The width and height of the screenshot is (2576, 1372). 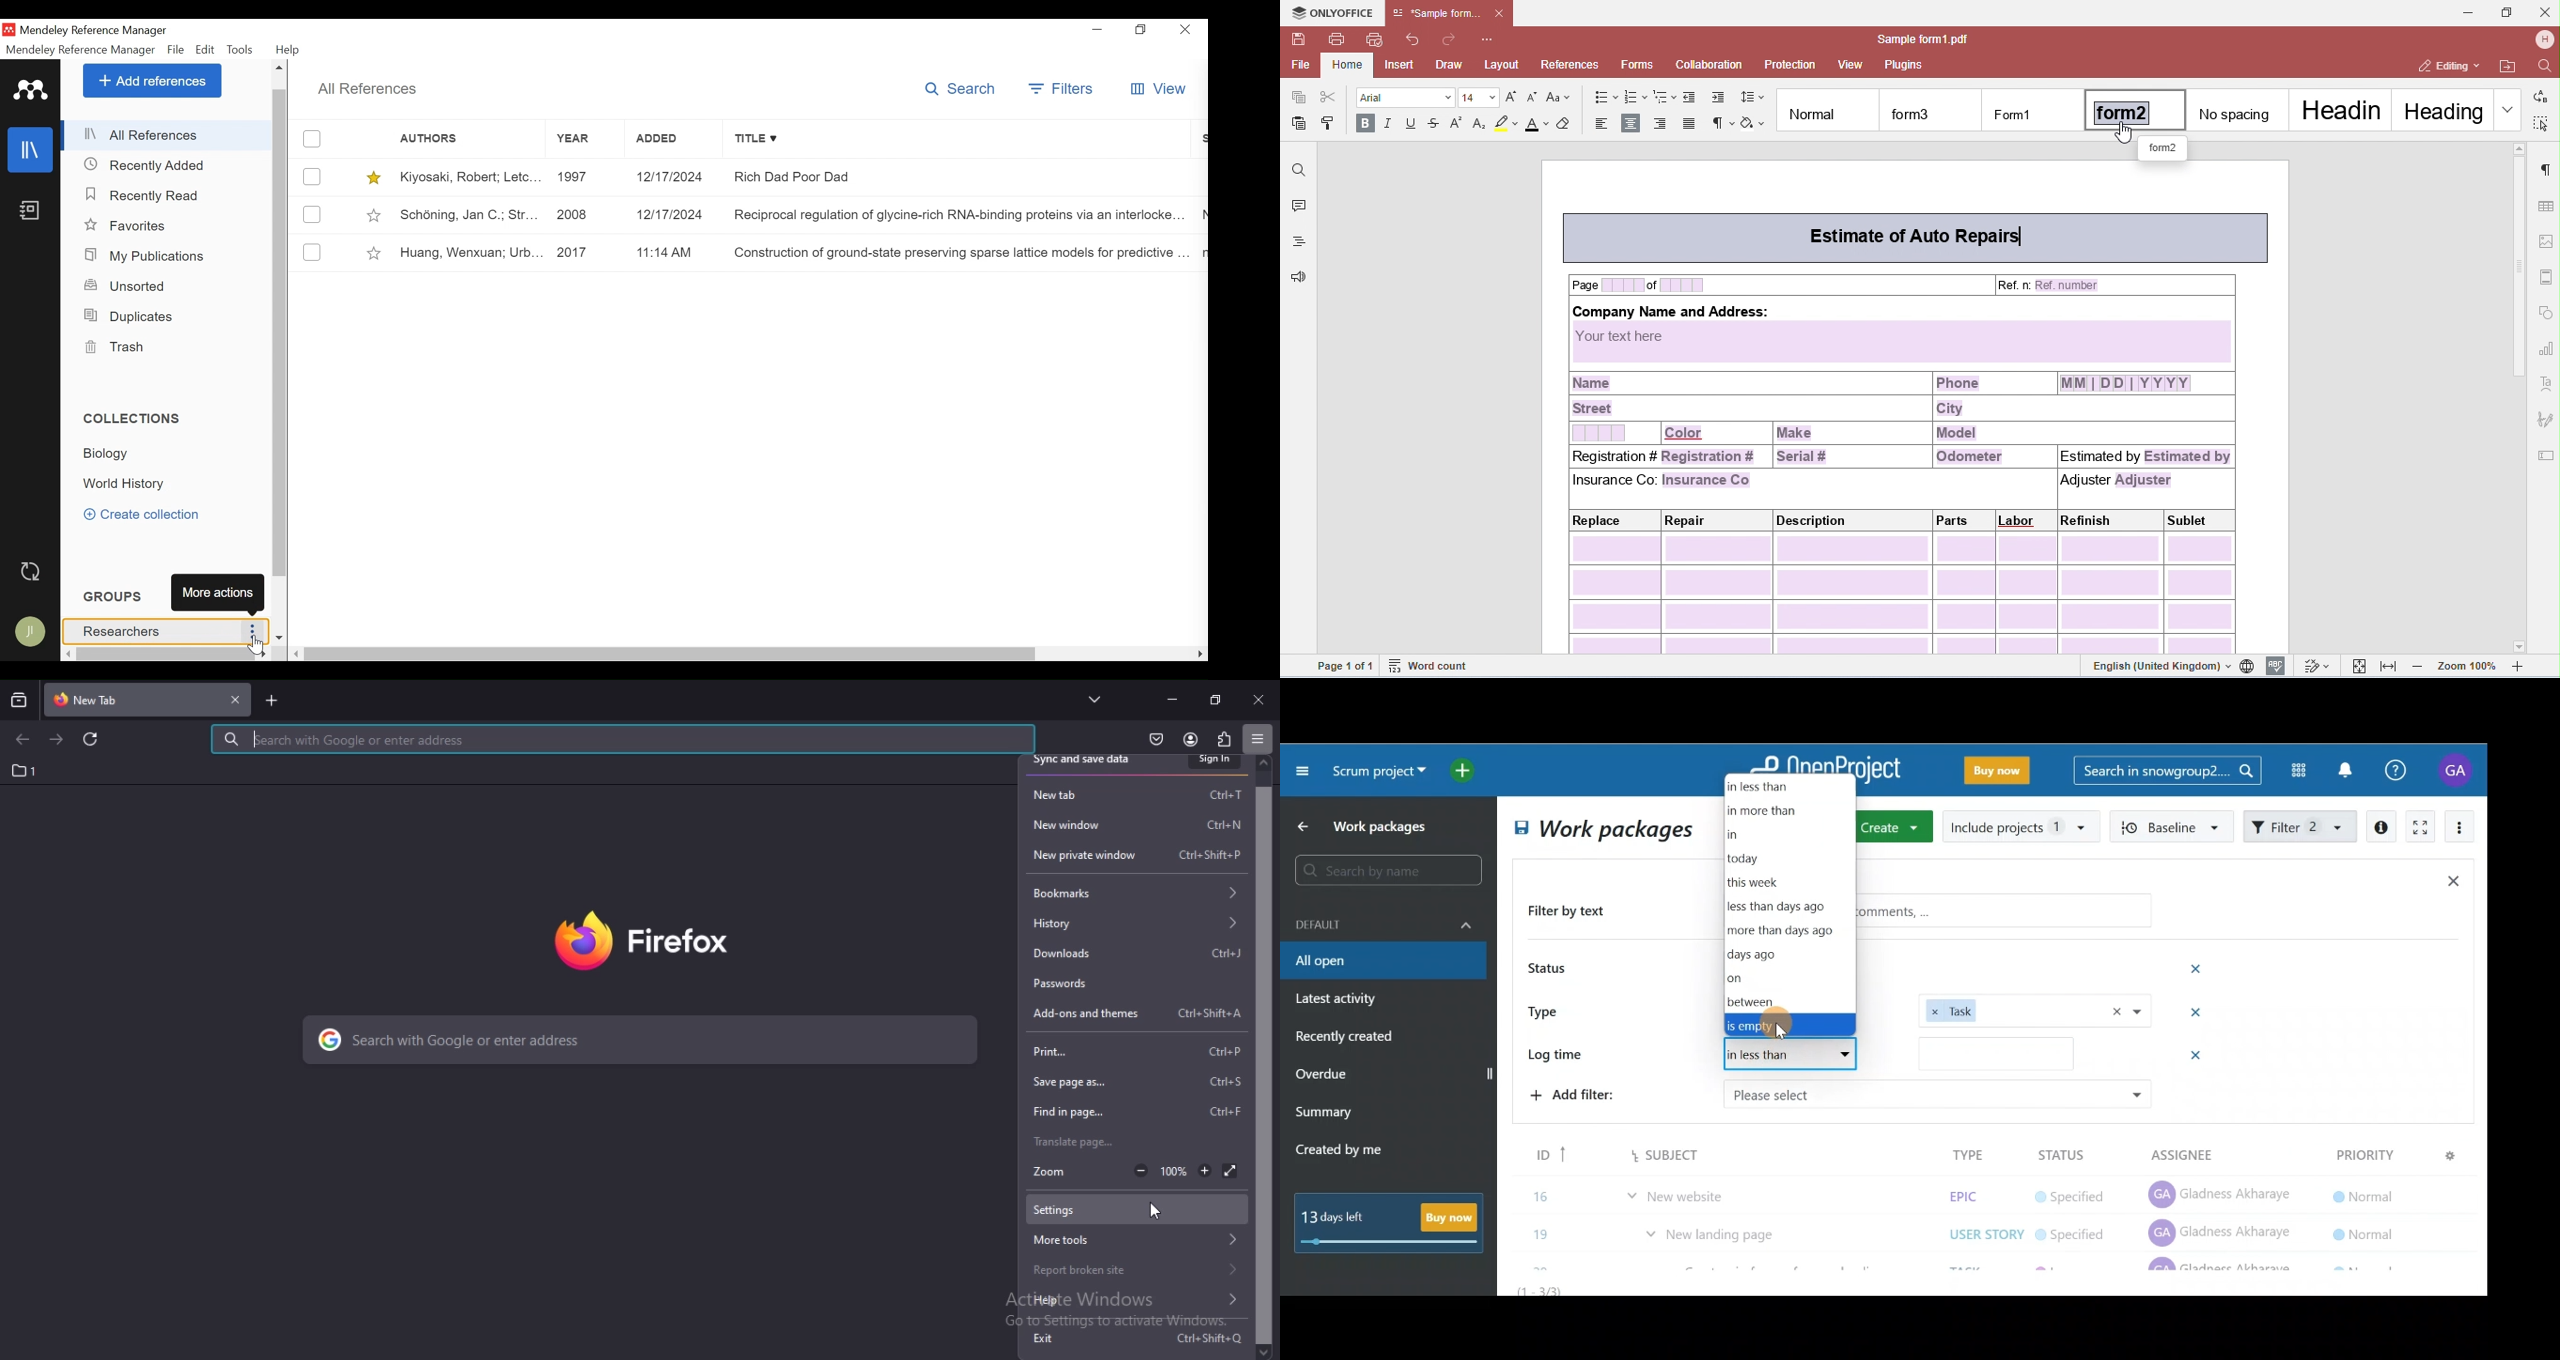 What do you see at coordinates (205, 50) in the screenshot?
I see `Edit` at bounding box center [205, 50].